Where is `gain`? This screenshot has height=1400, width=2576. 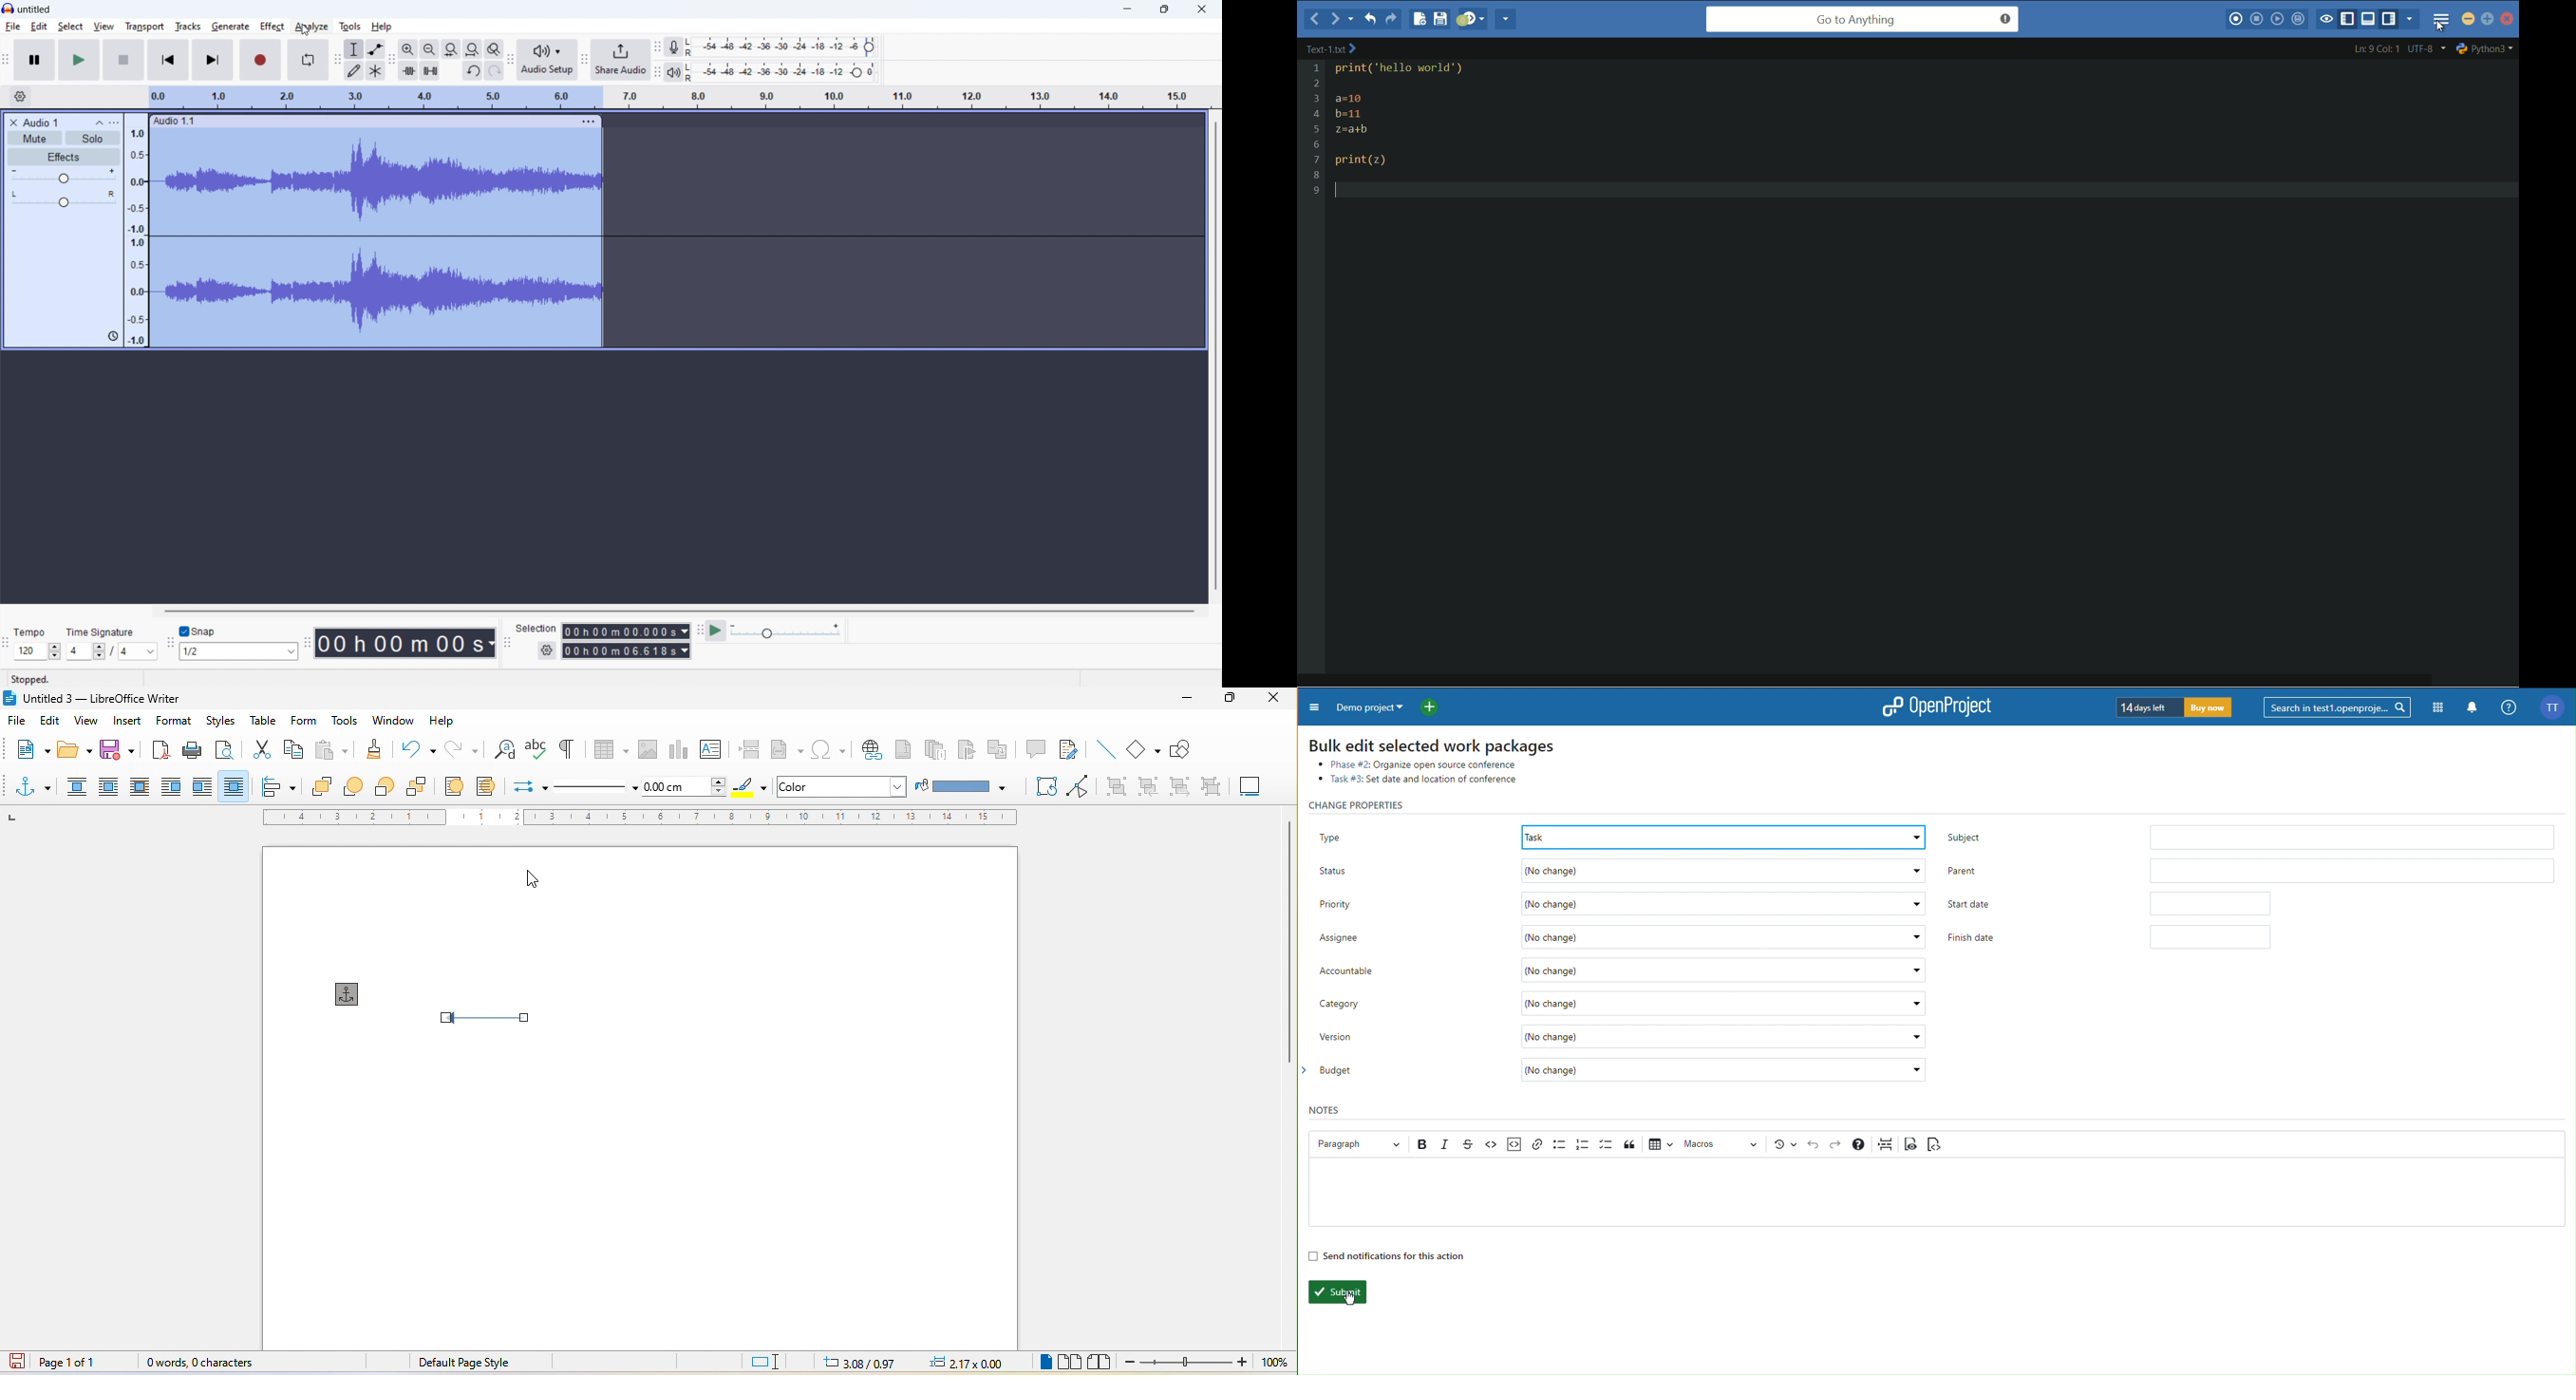
gain is located at coordinates (64, 176).